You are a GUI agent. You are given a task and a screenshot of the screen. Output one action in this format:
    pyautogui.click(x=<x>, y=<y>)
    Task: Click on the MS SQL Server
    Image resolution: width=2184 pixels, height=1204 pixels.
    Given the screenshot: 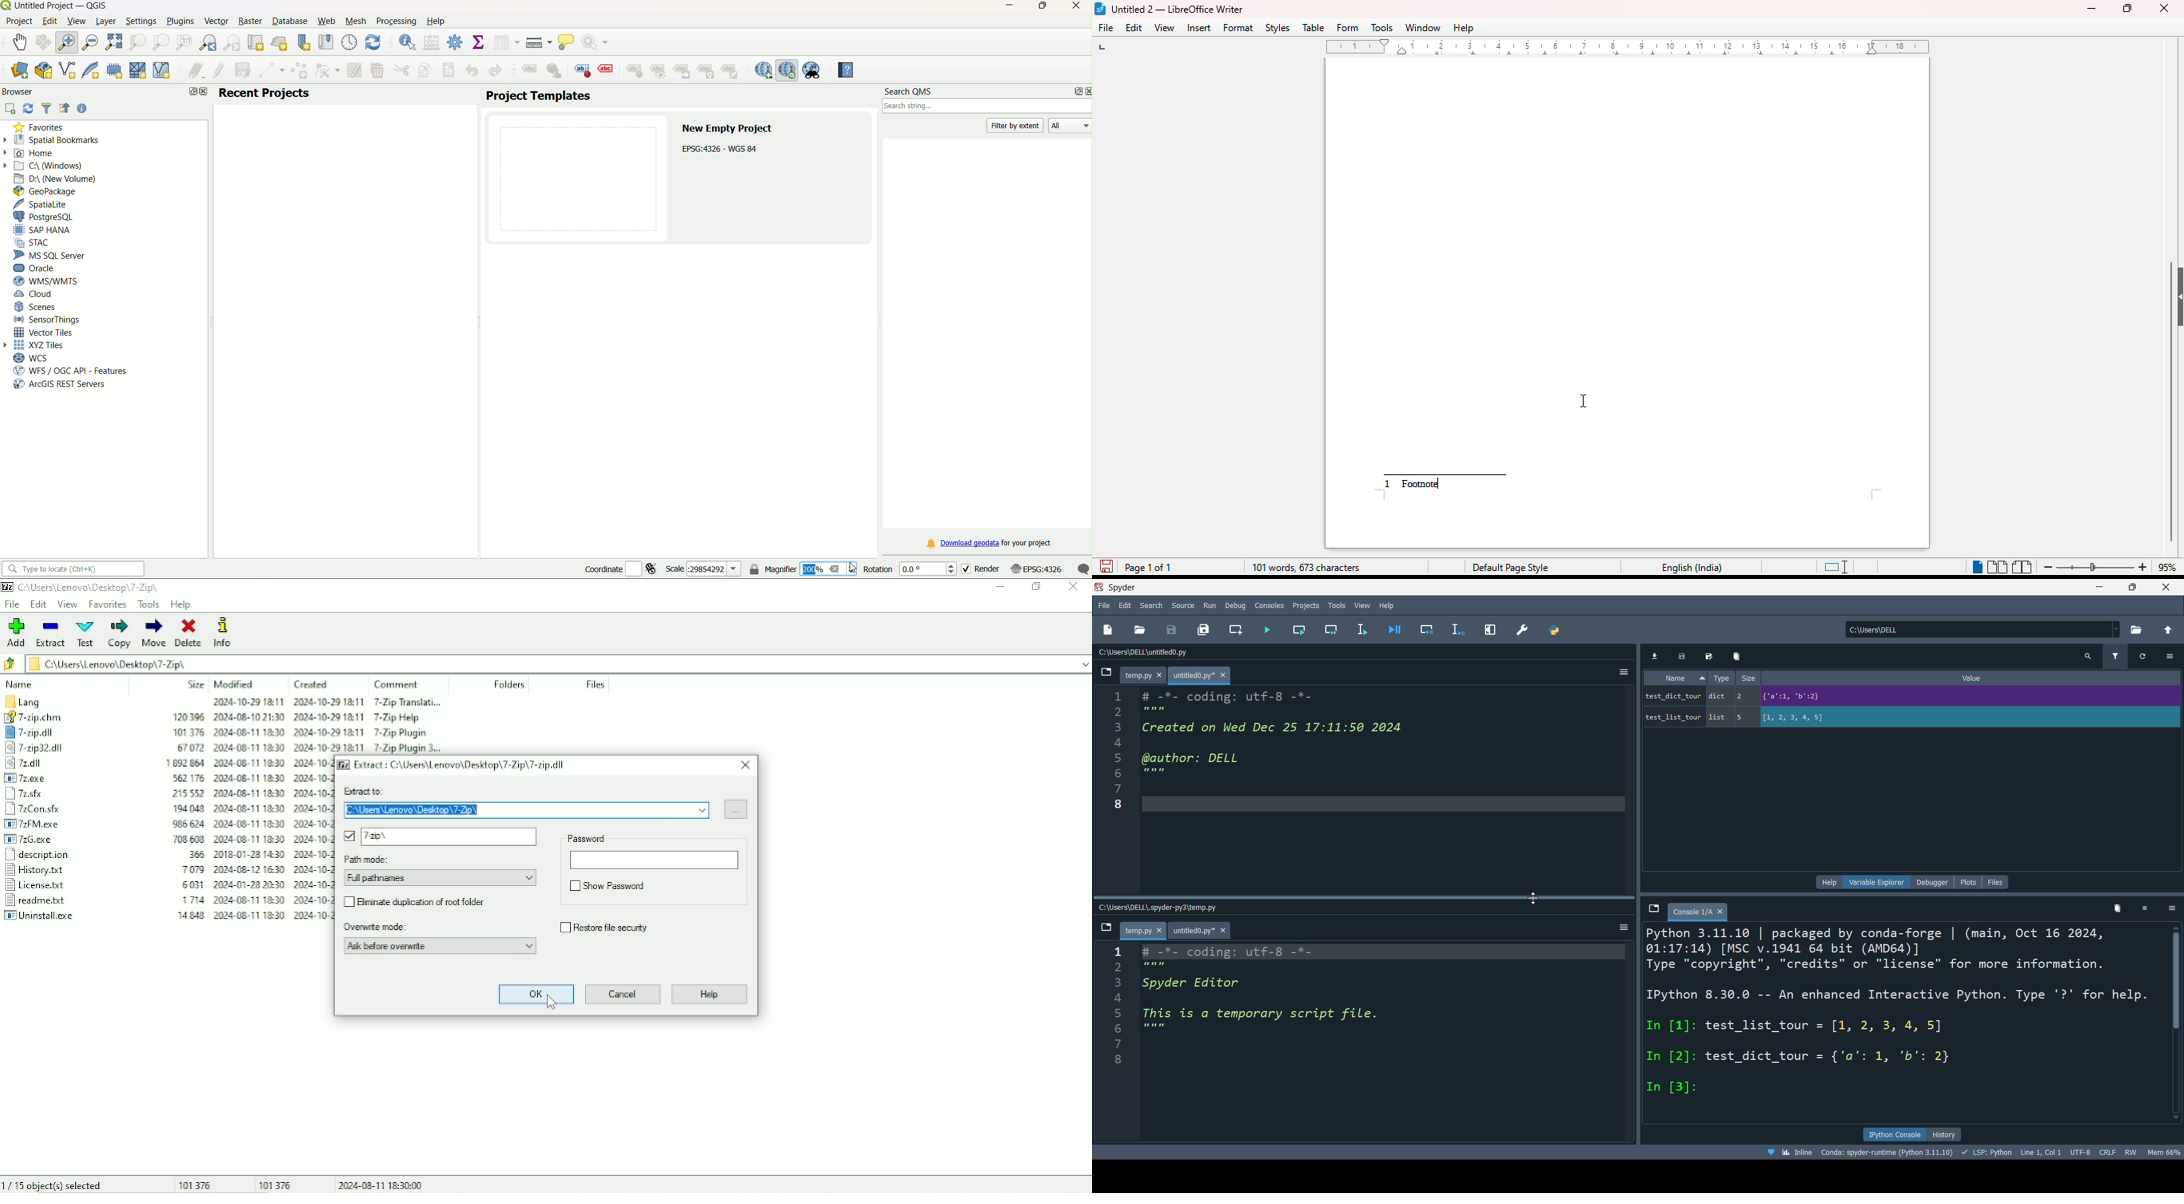 What is the action you would take?
    pyautogui.click(x=51, y=256)
    